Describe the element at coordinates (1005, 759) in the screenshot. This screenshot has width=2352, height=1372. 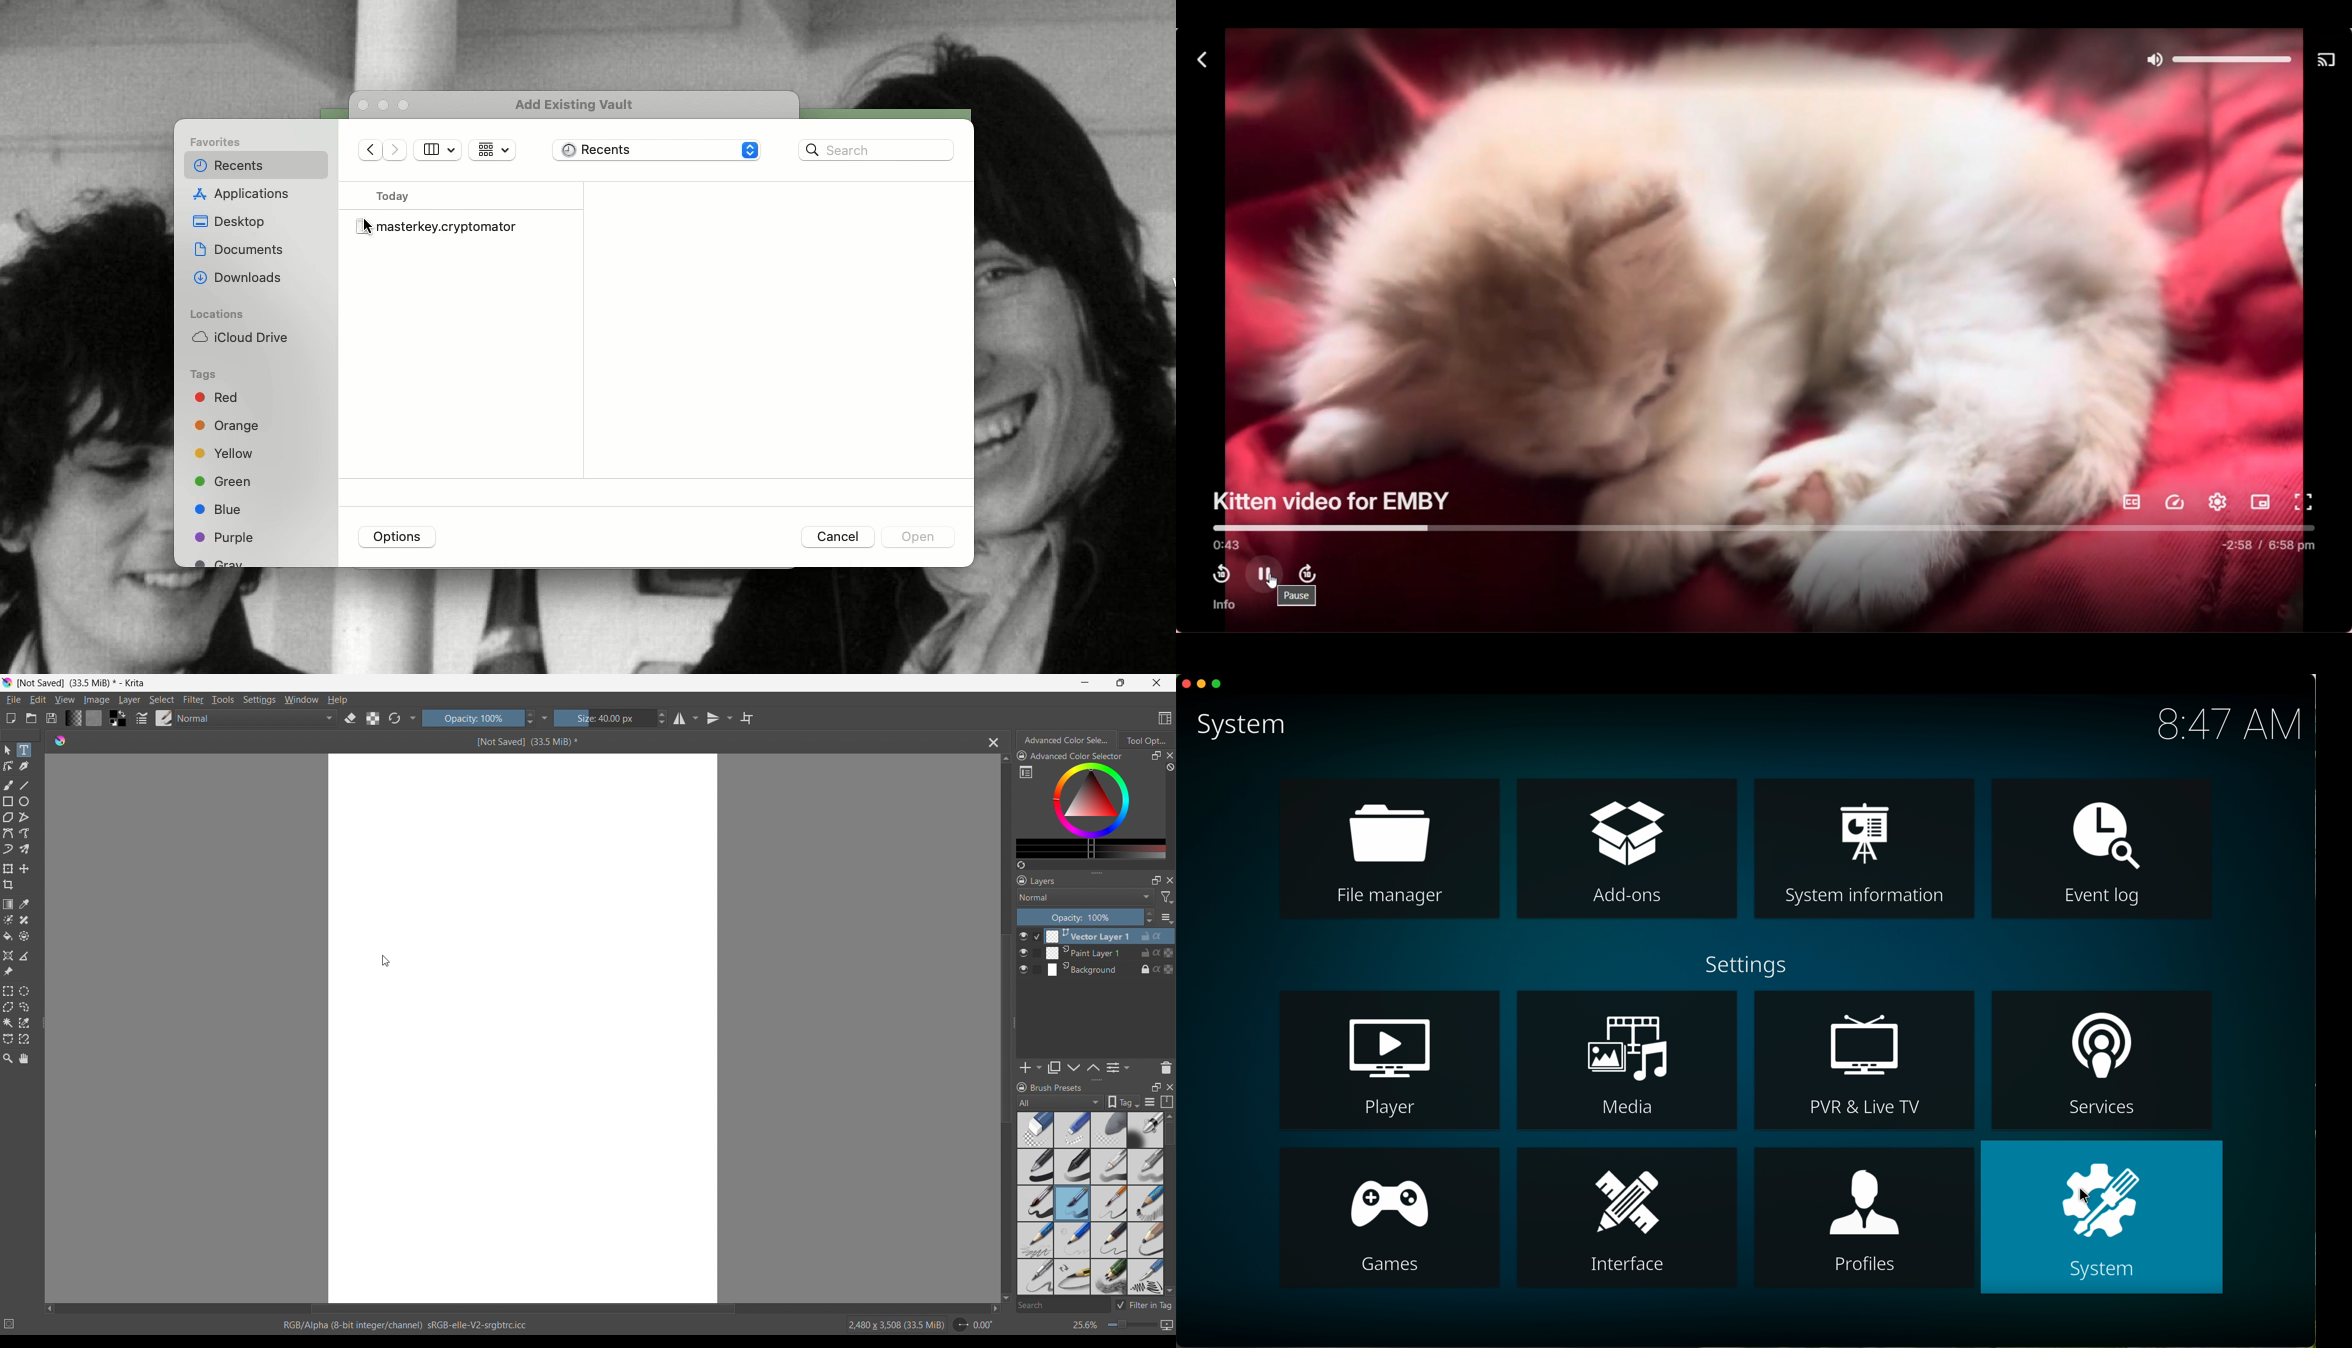
I see `scroll up` at that location.